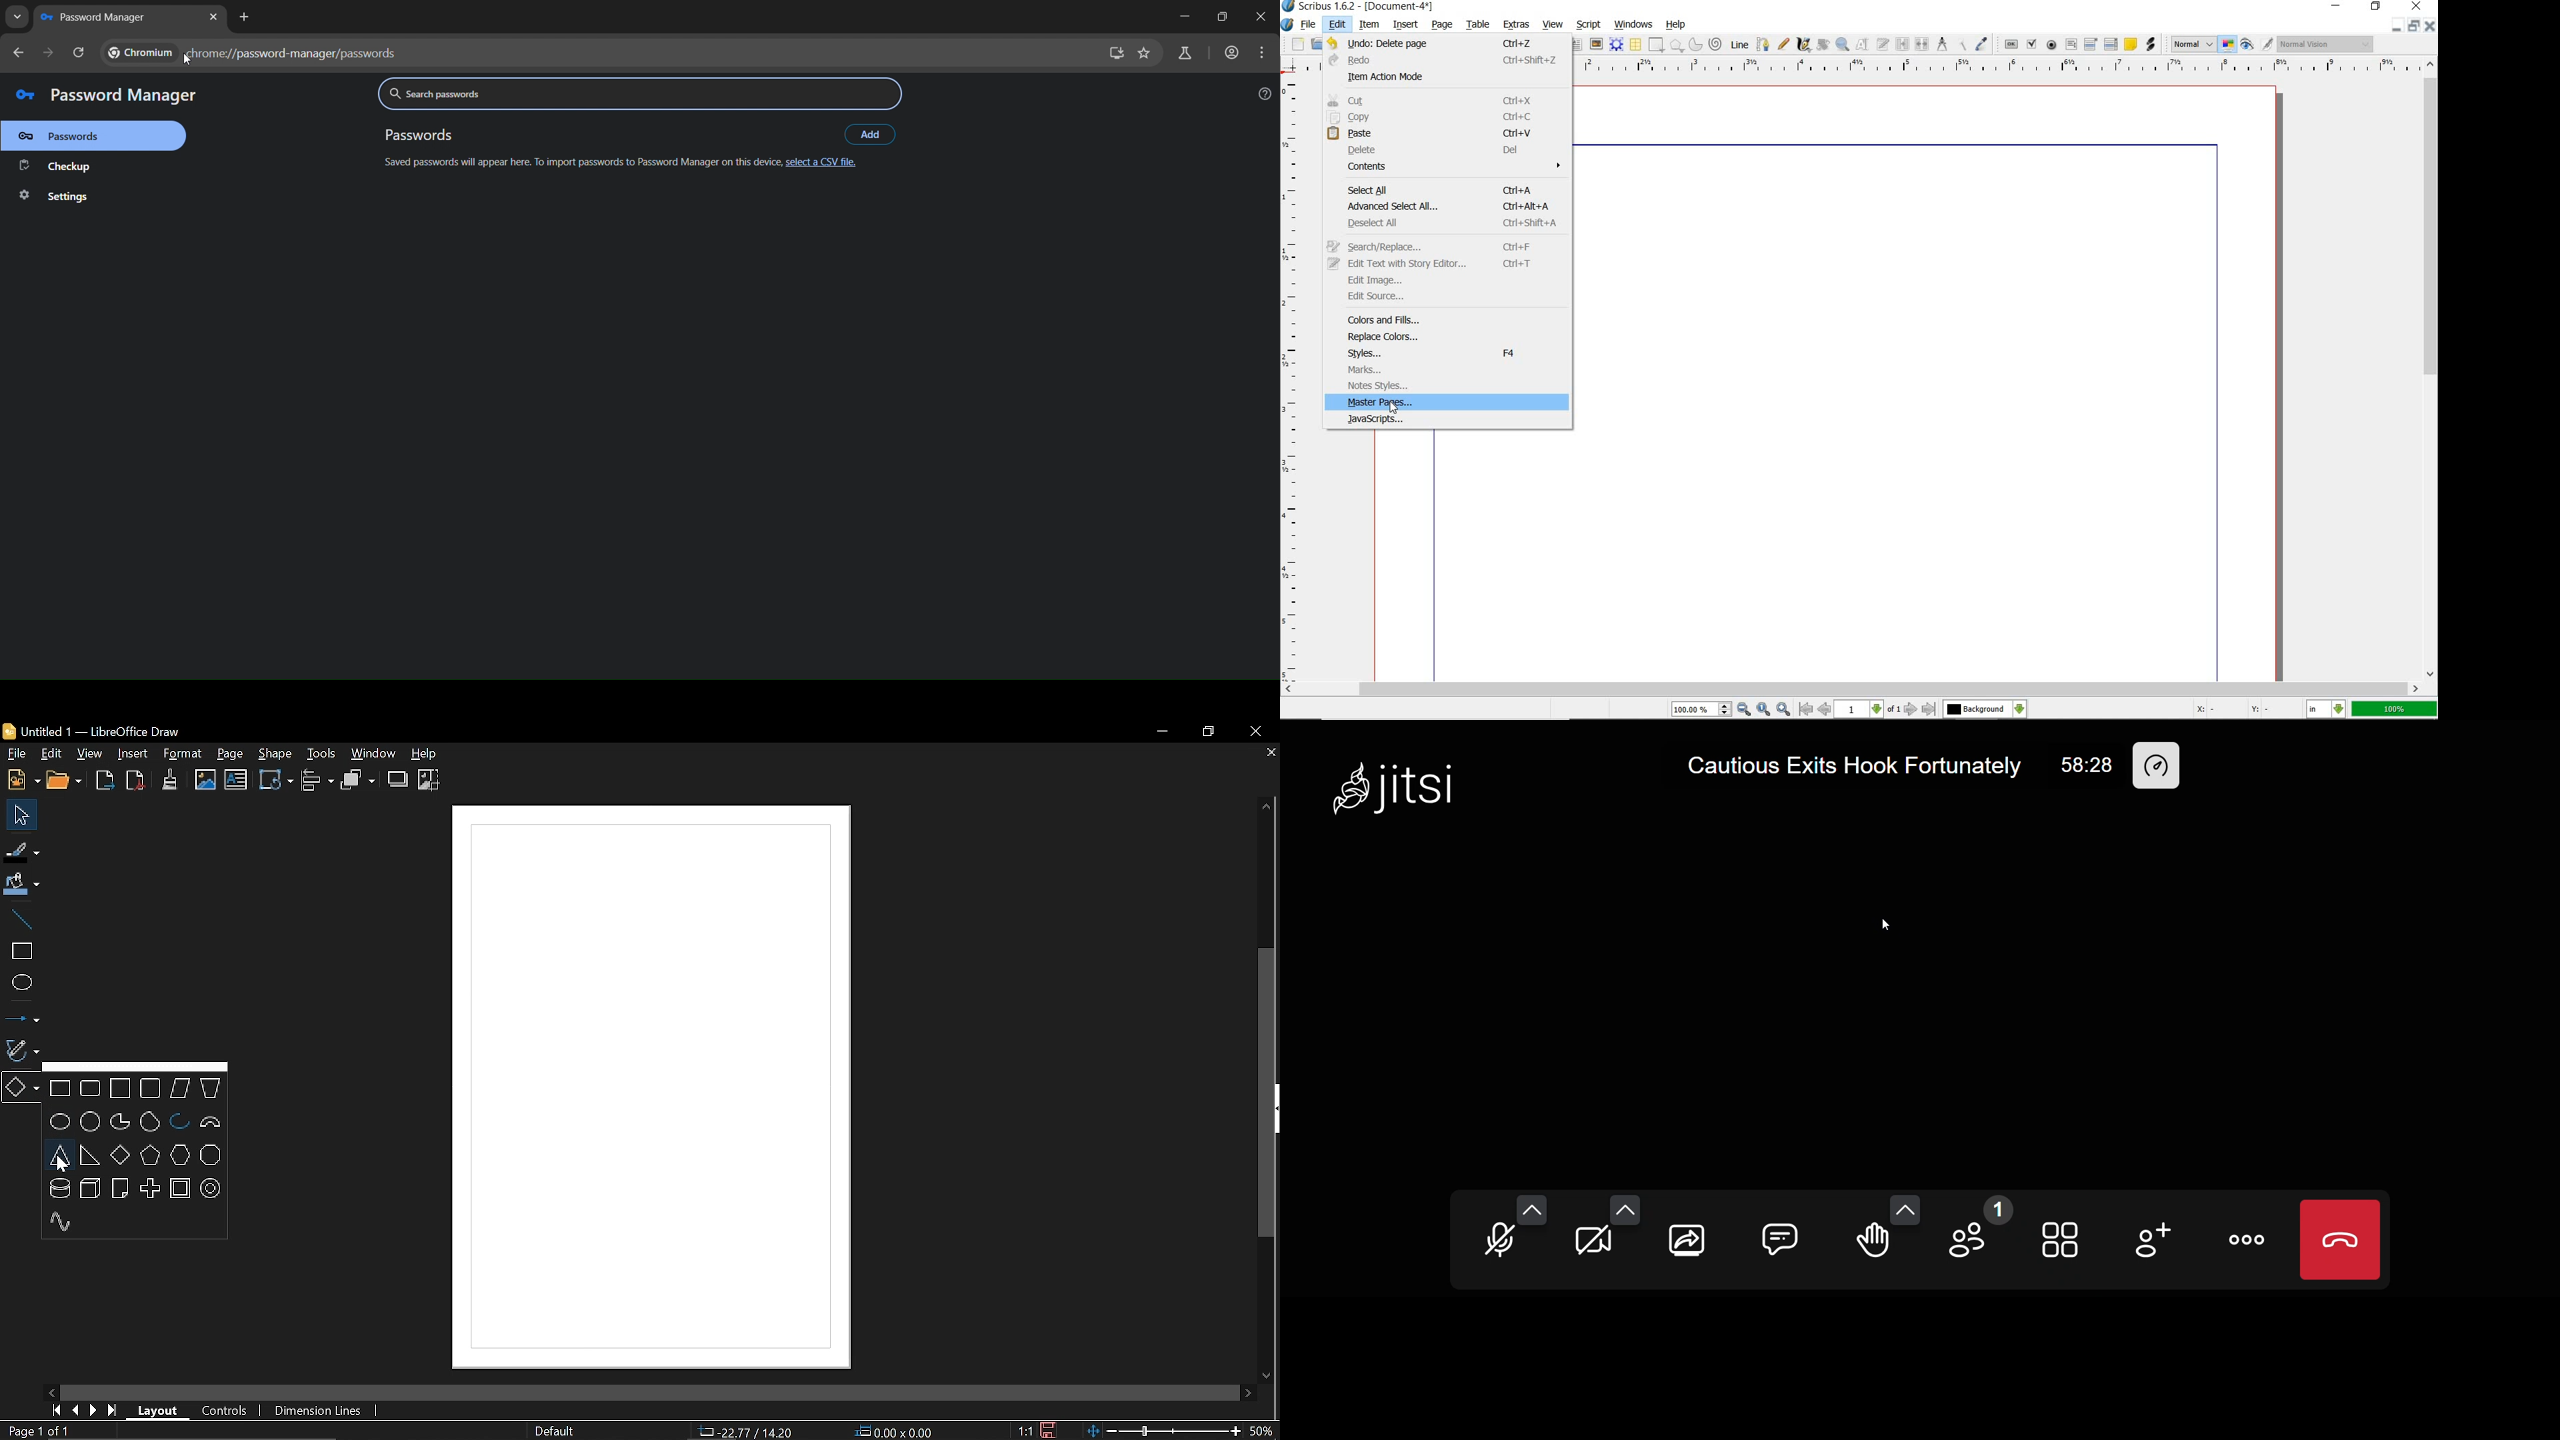  What do you see at coordinates (2110, 46) in the screenshot?
I see `pdf list box` at bounding box center [2110, 46].